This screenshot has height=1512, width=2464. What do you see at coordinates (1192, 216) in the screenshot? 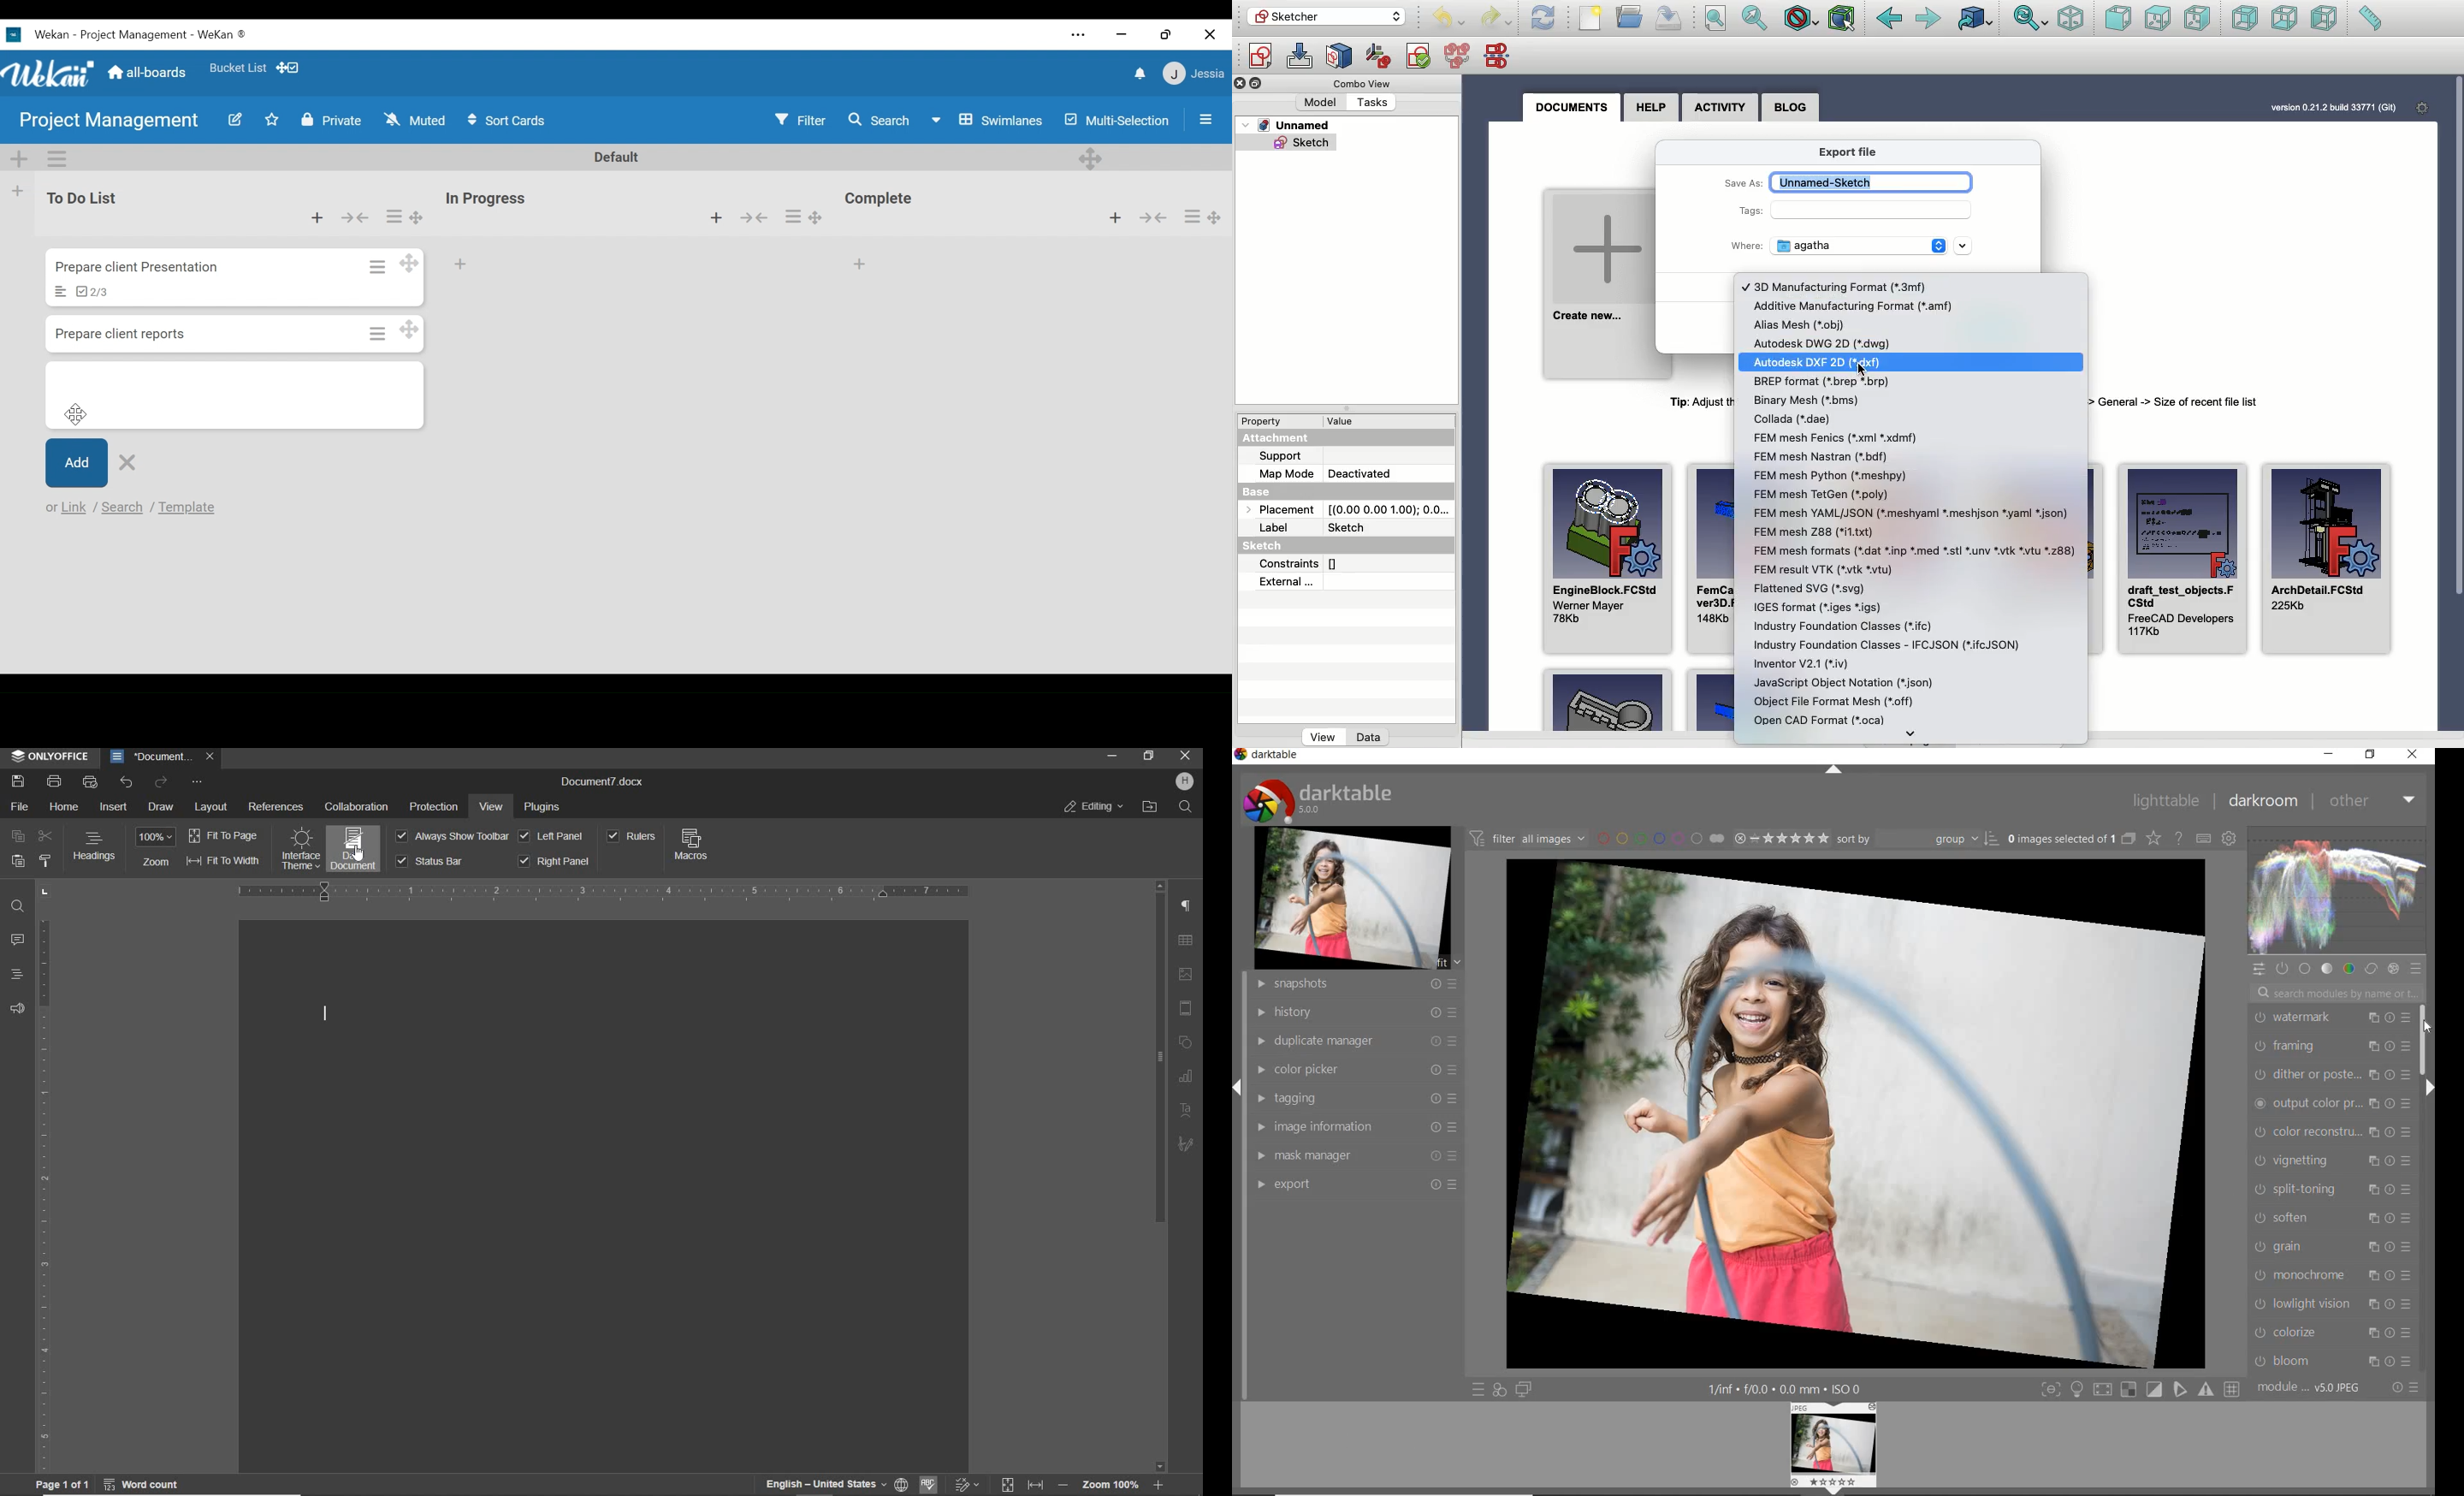
I see `Card actions` at bounding box center [1192, 216].